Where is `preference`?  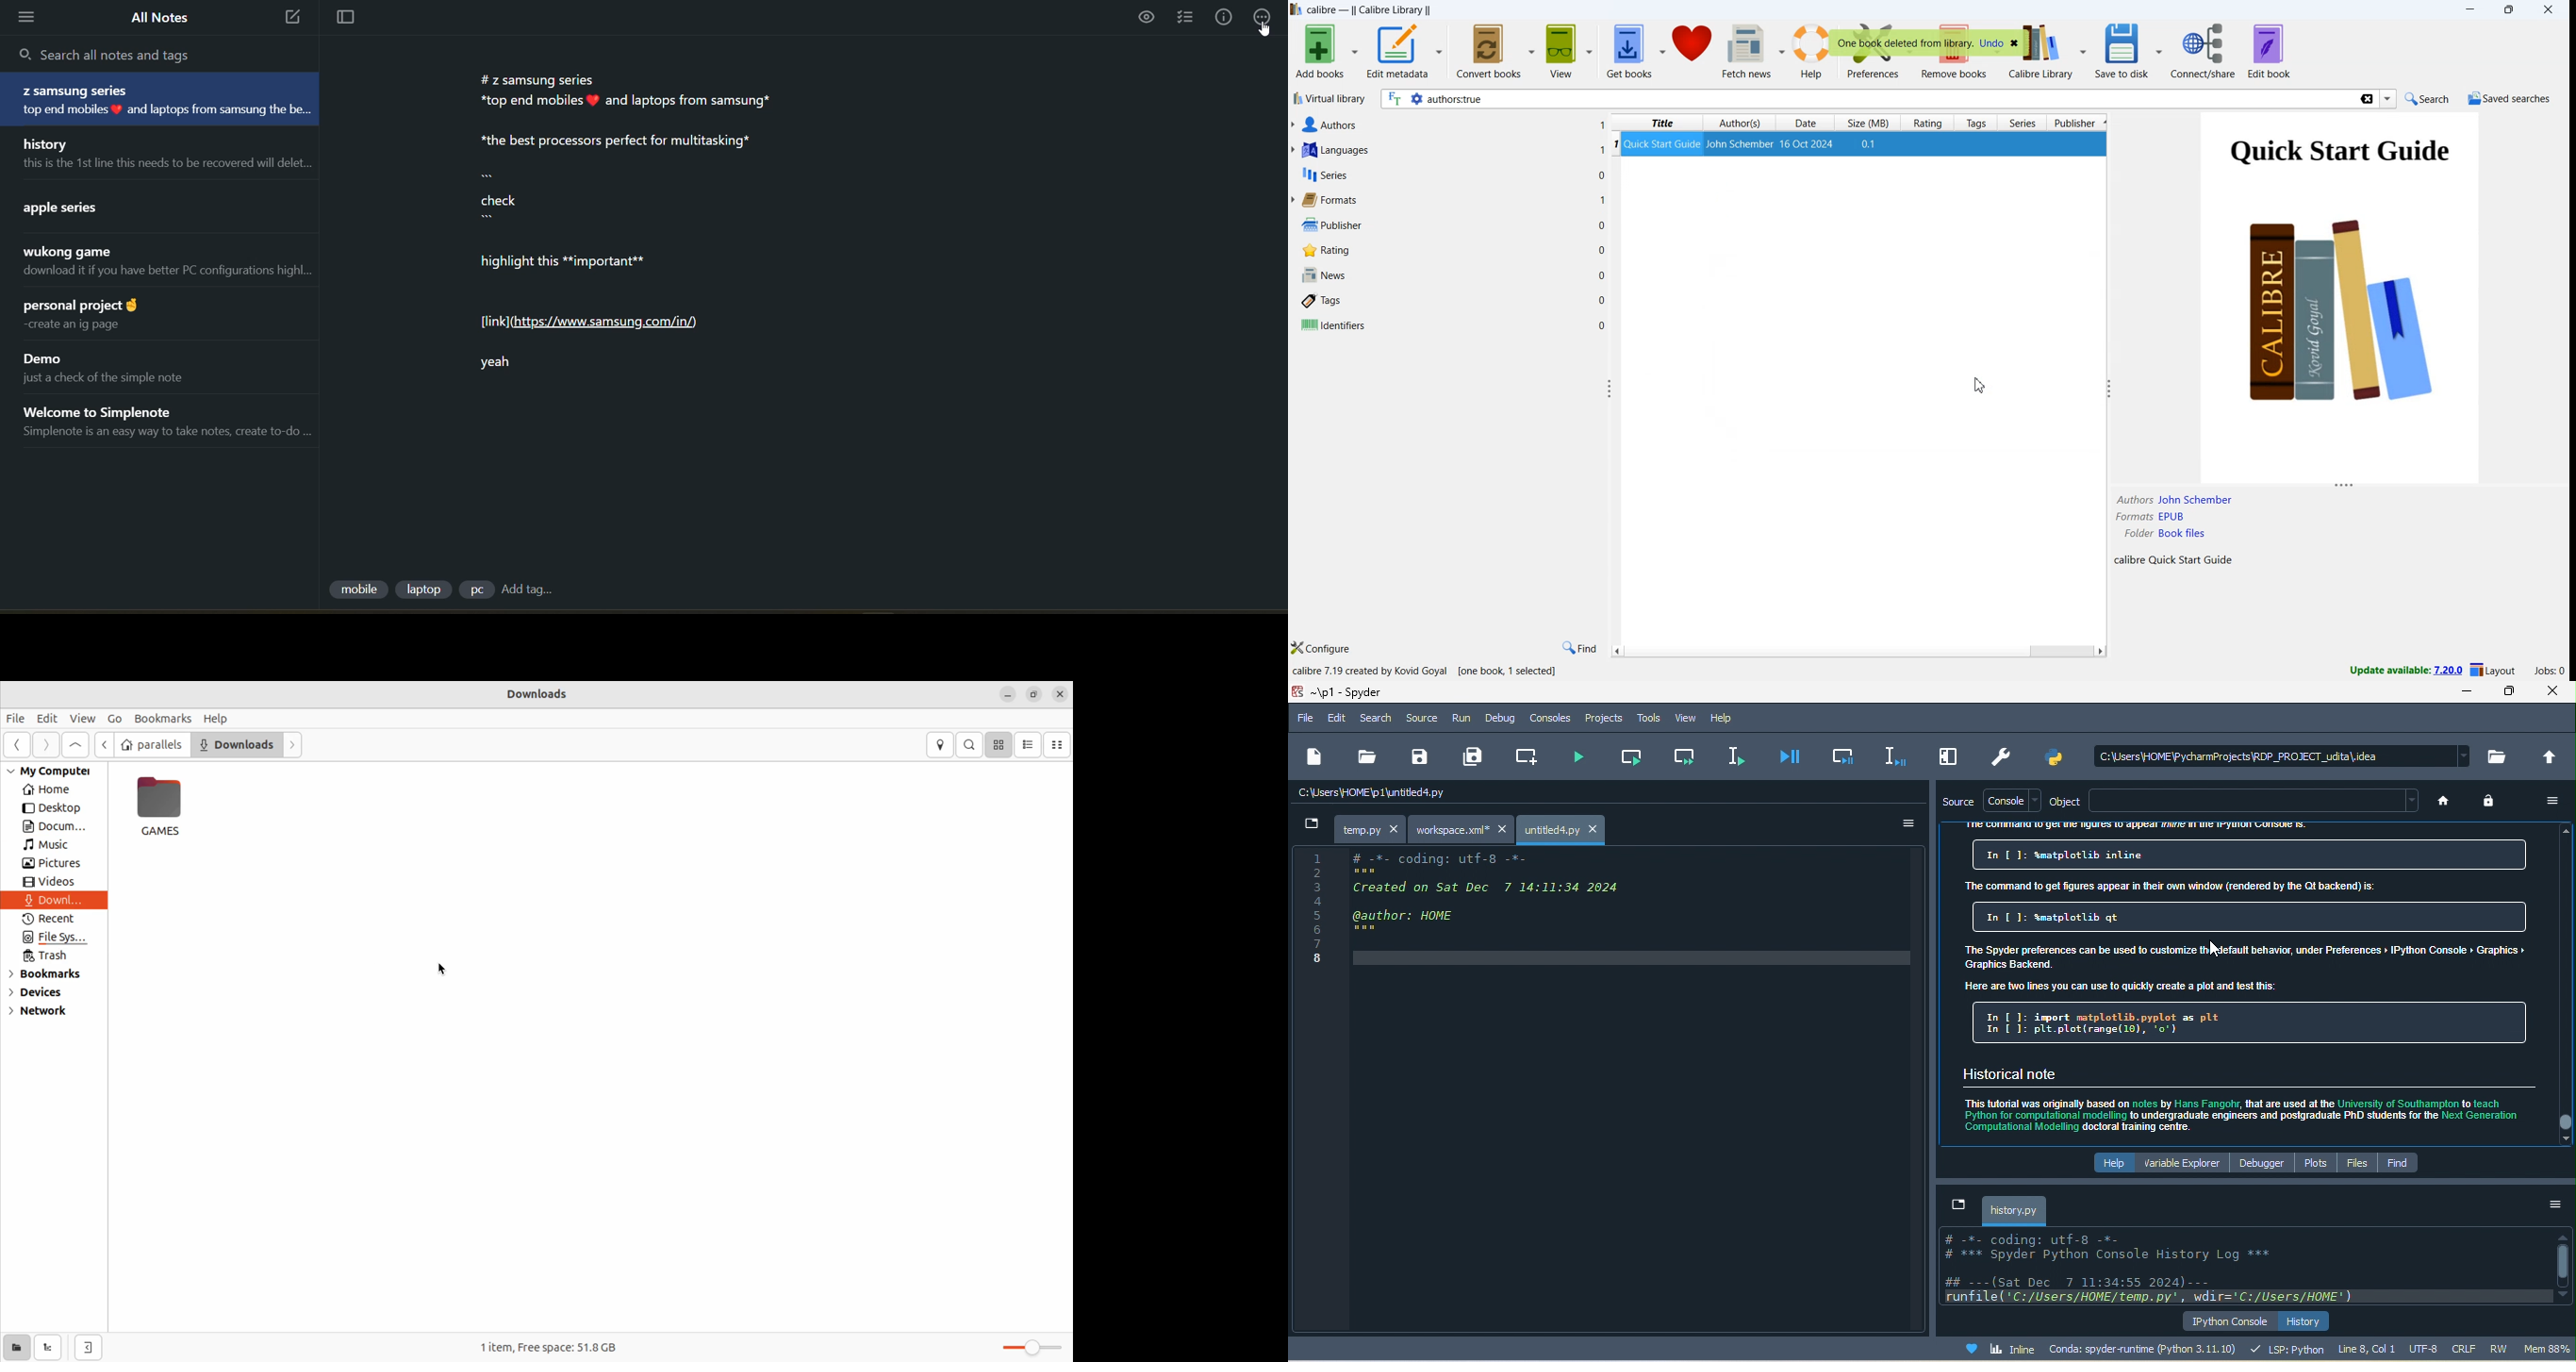 preference is located at coordinates (1999, 756).